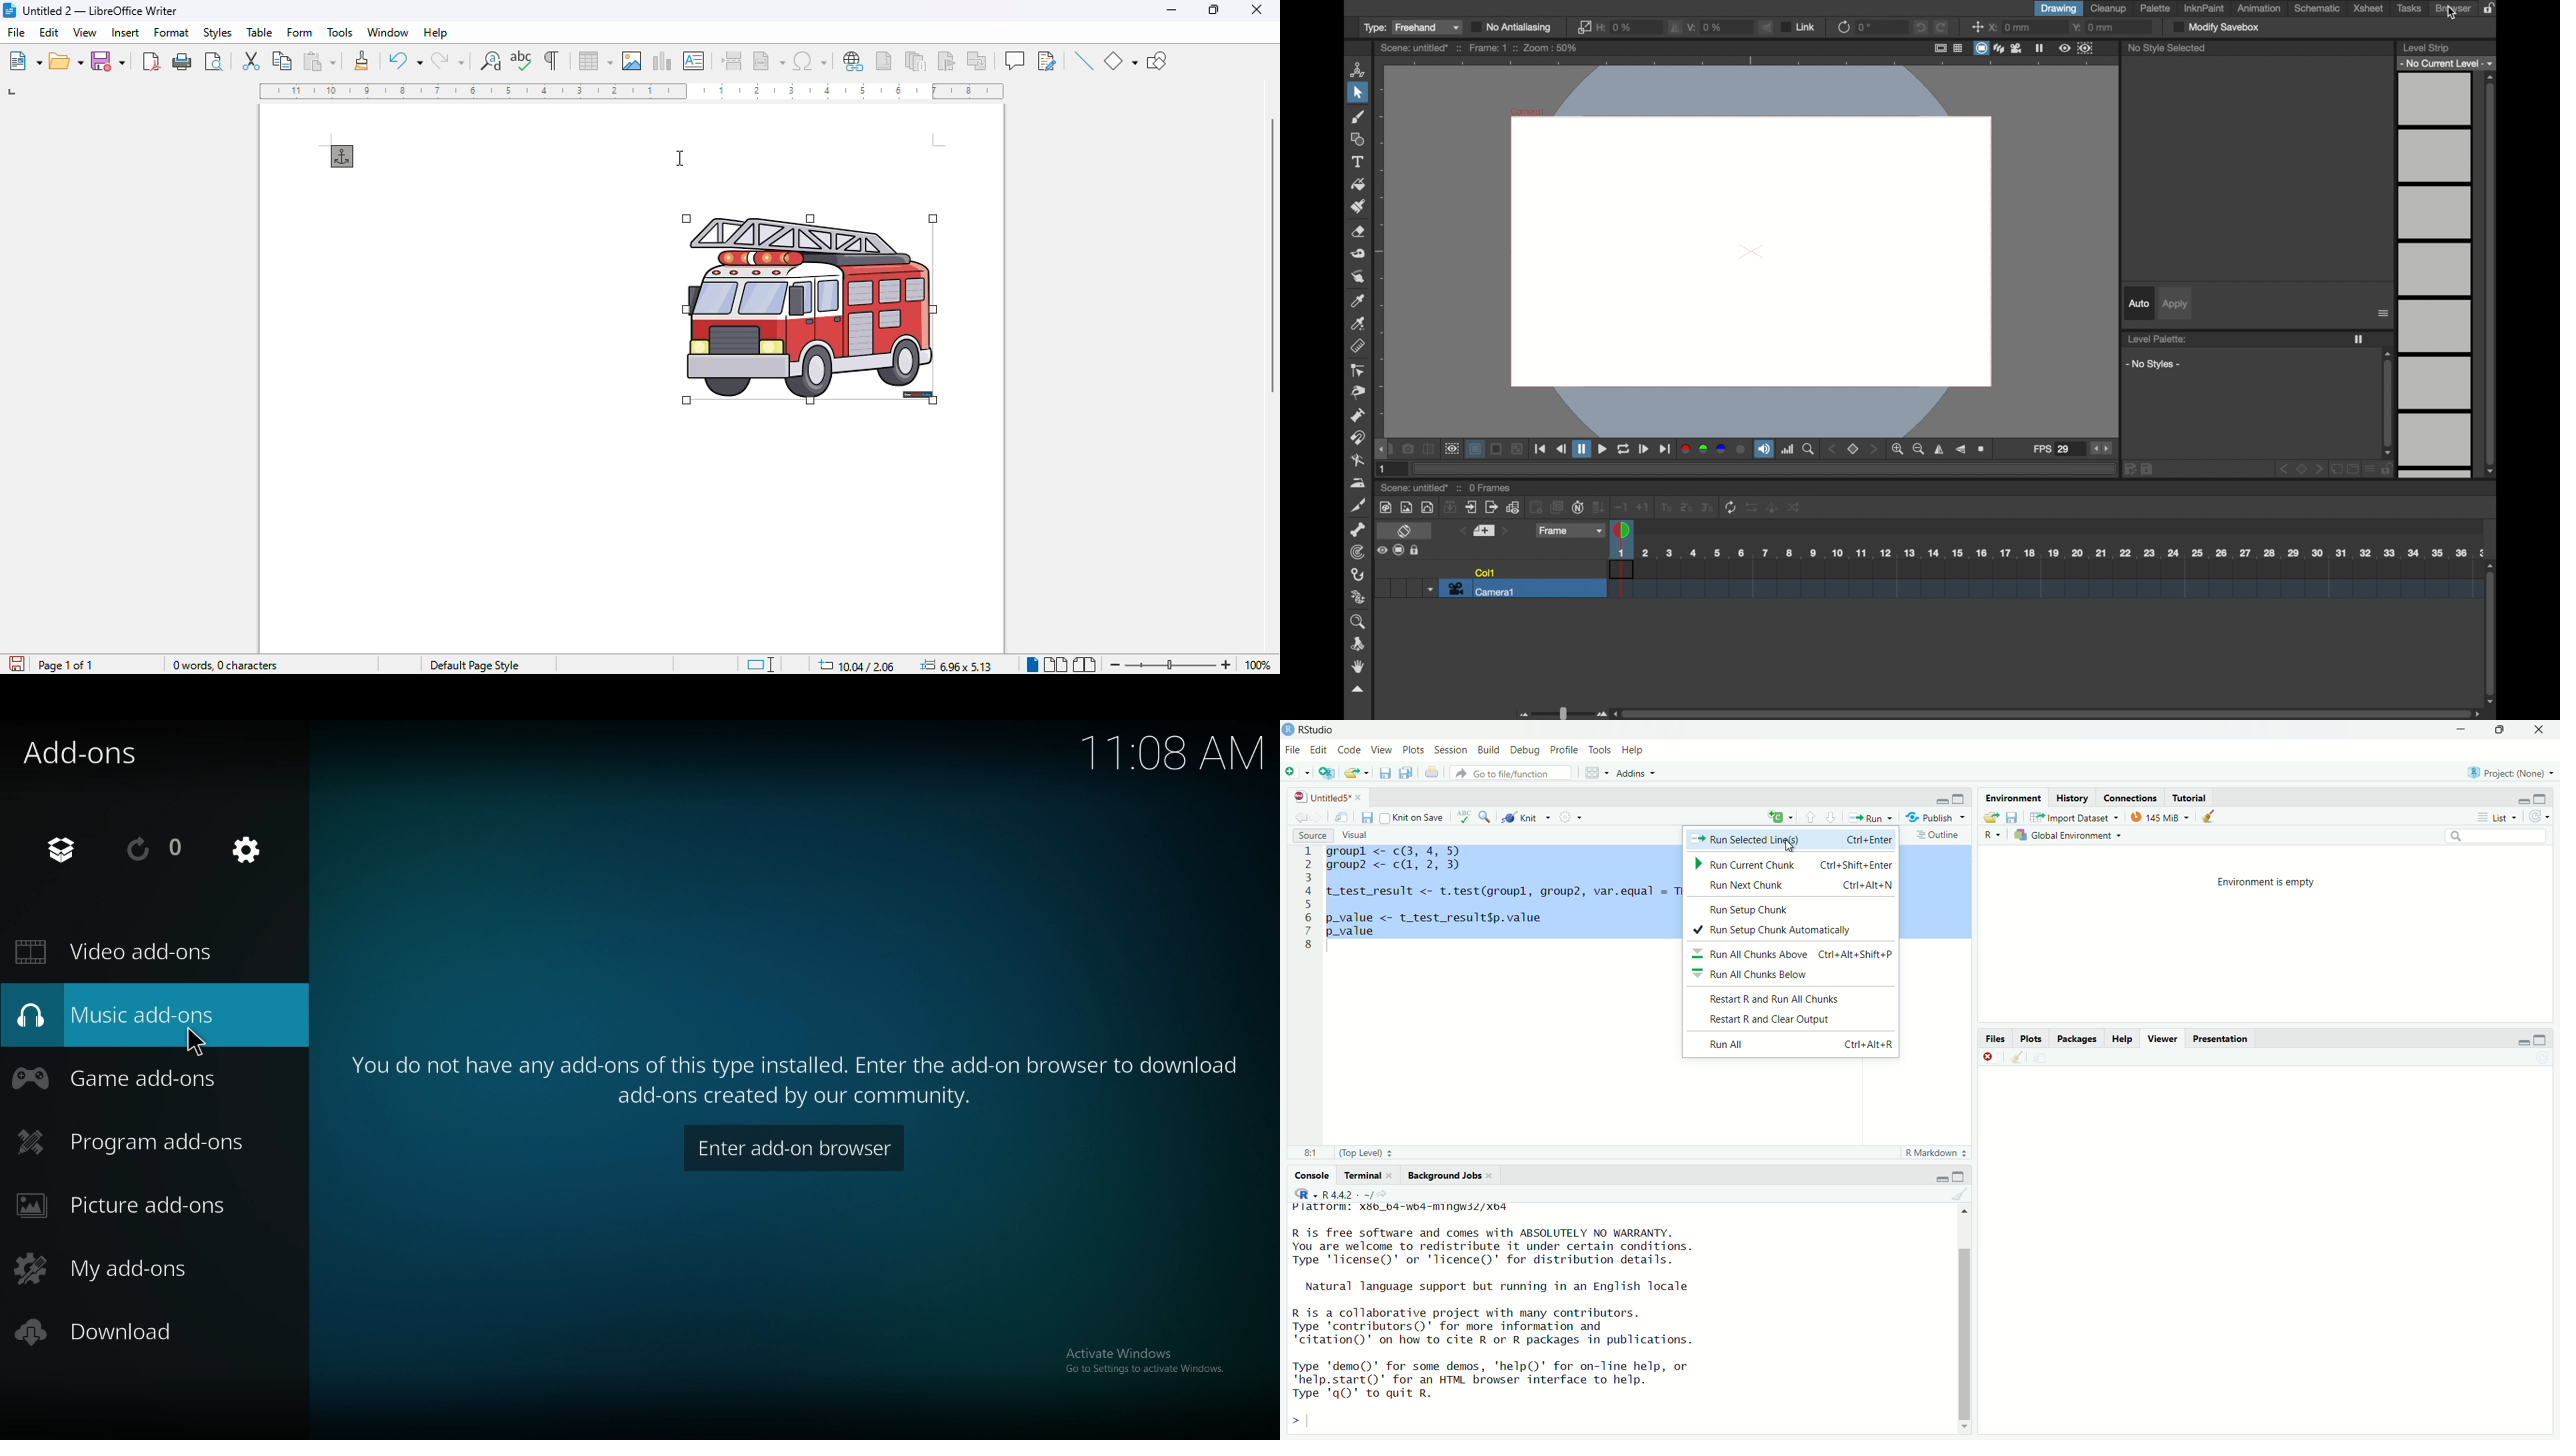  I want to click on circle, so click(1428, 507).